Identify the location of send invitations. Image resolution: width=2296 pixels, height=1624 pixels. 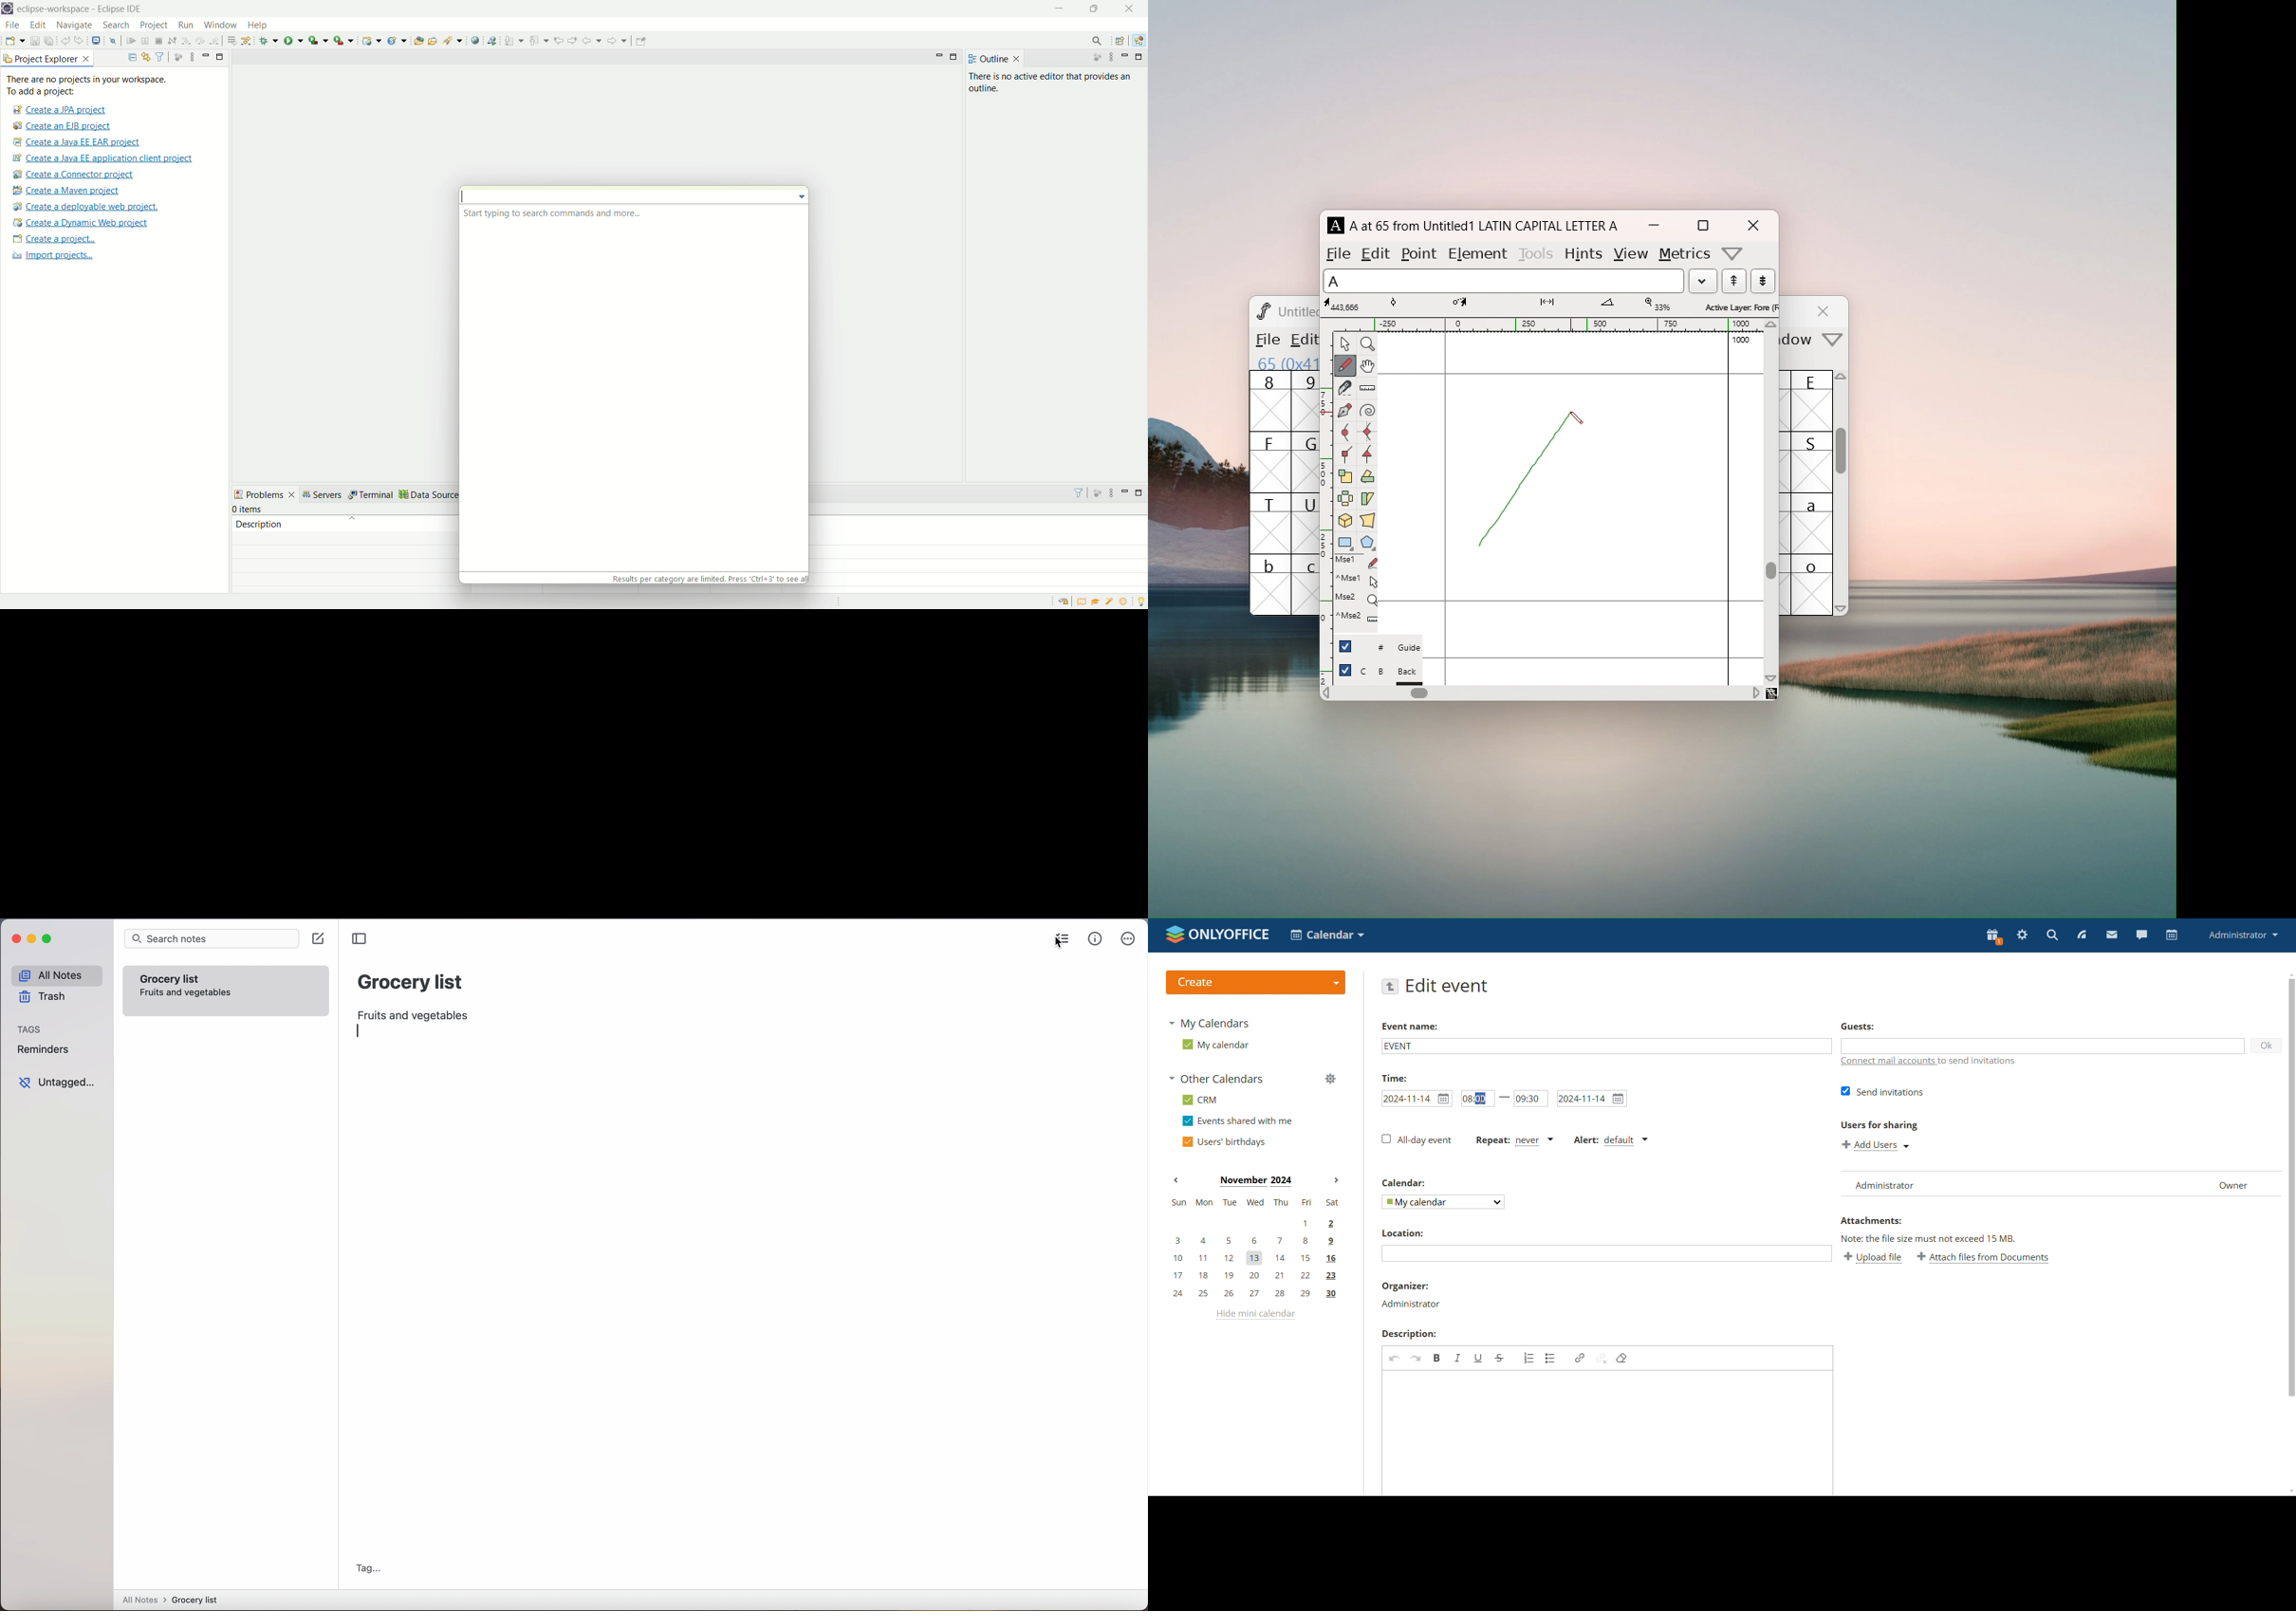
(1883, 1091).